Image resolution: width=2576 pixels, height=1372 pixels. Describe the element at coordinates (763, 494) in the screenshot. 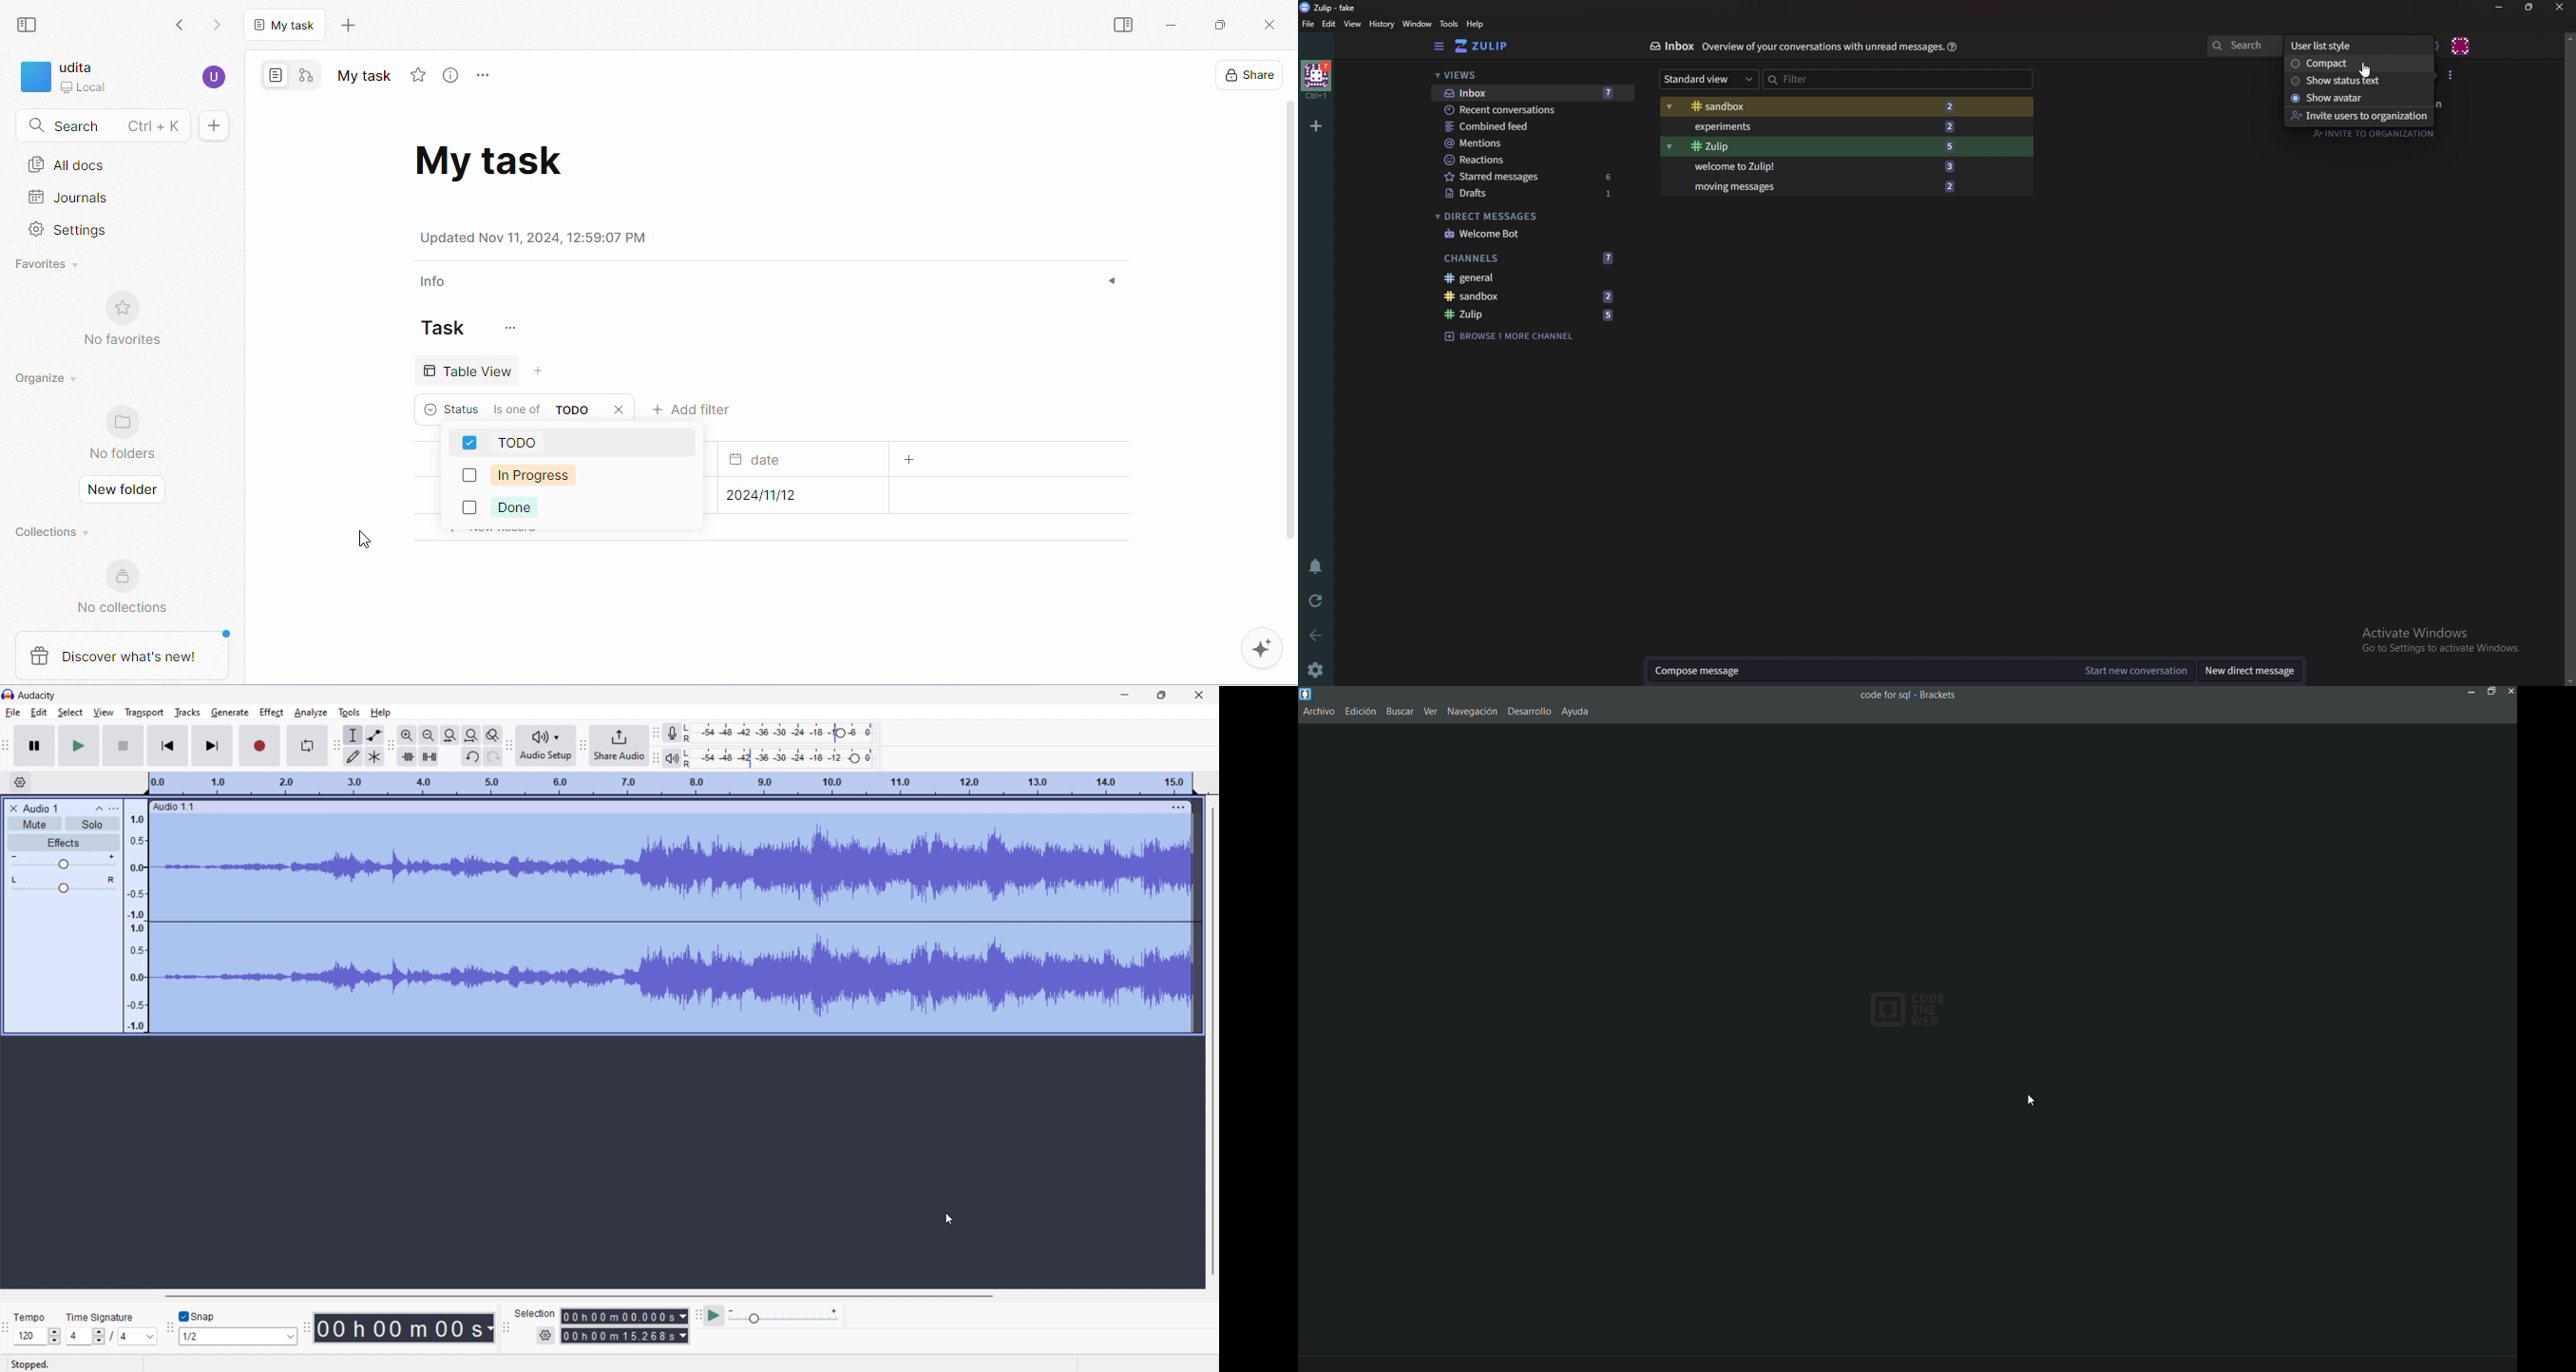

I see `submission date for task1` at that location.